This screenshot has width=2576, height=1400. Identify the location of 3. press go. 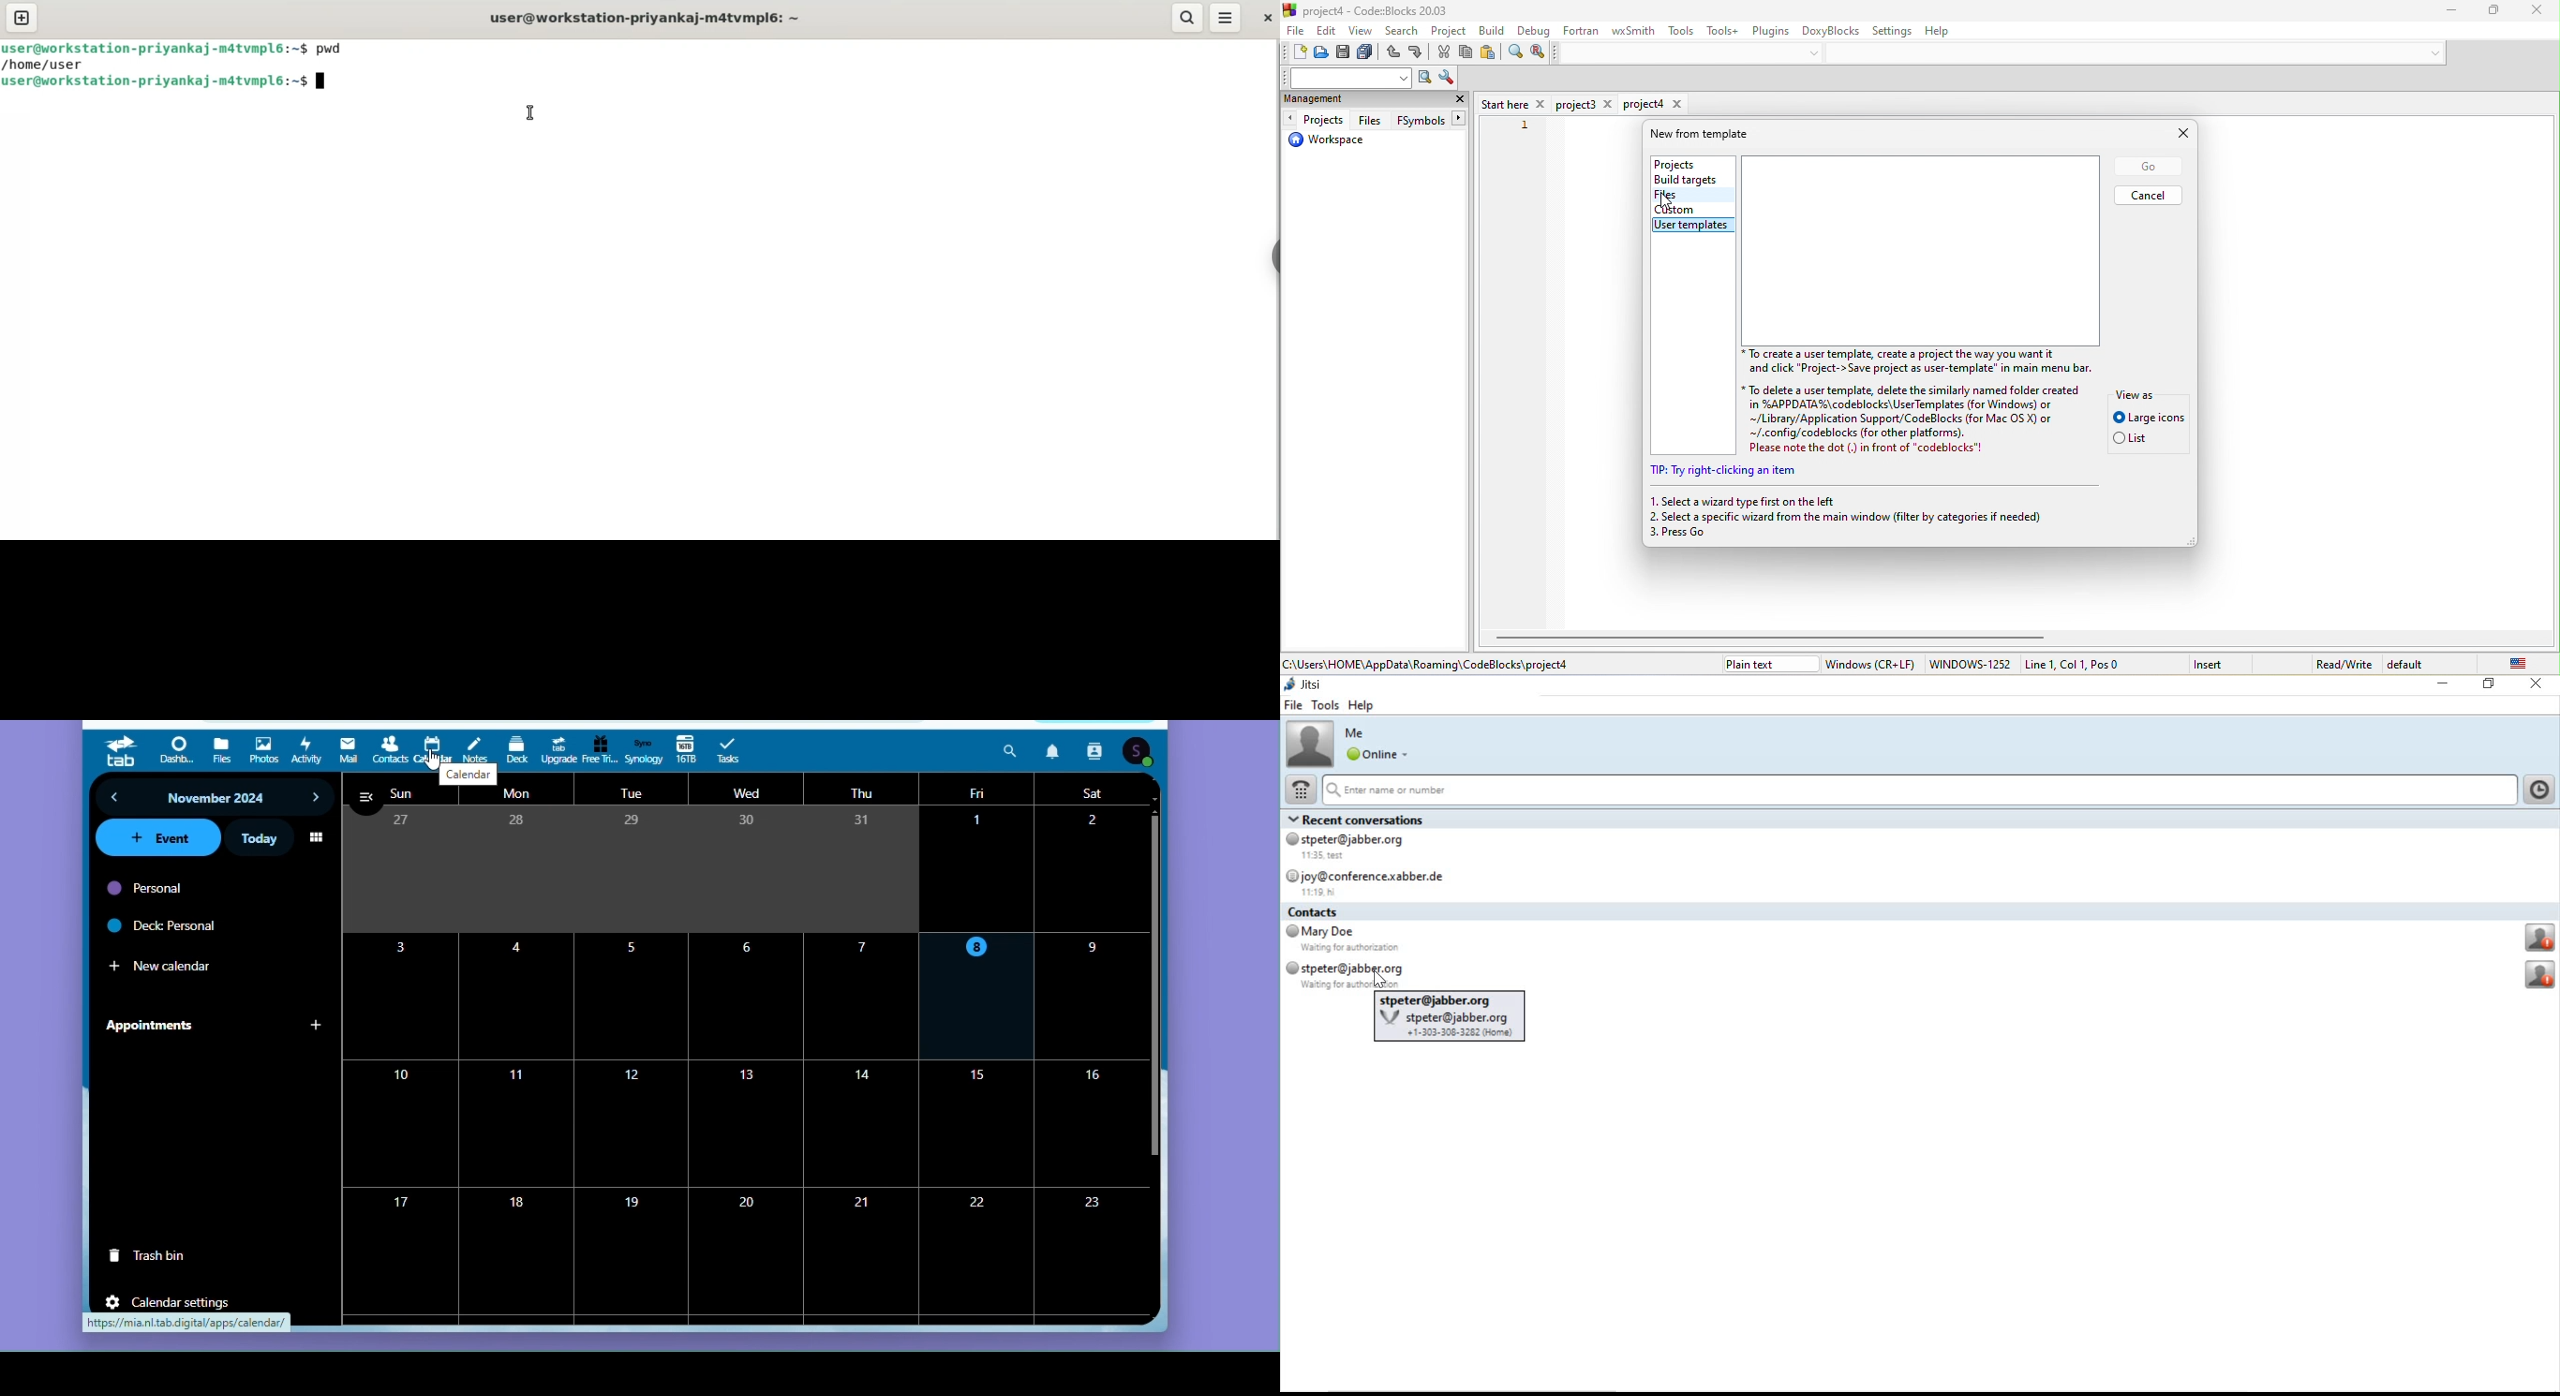
(1690, 536).